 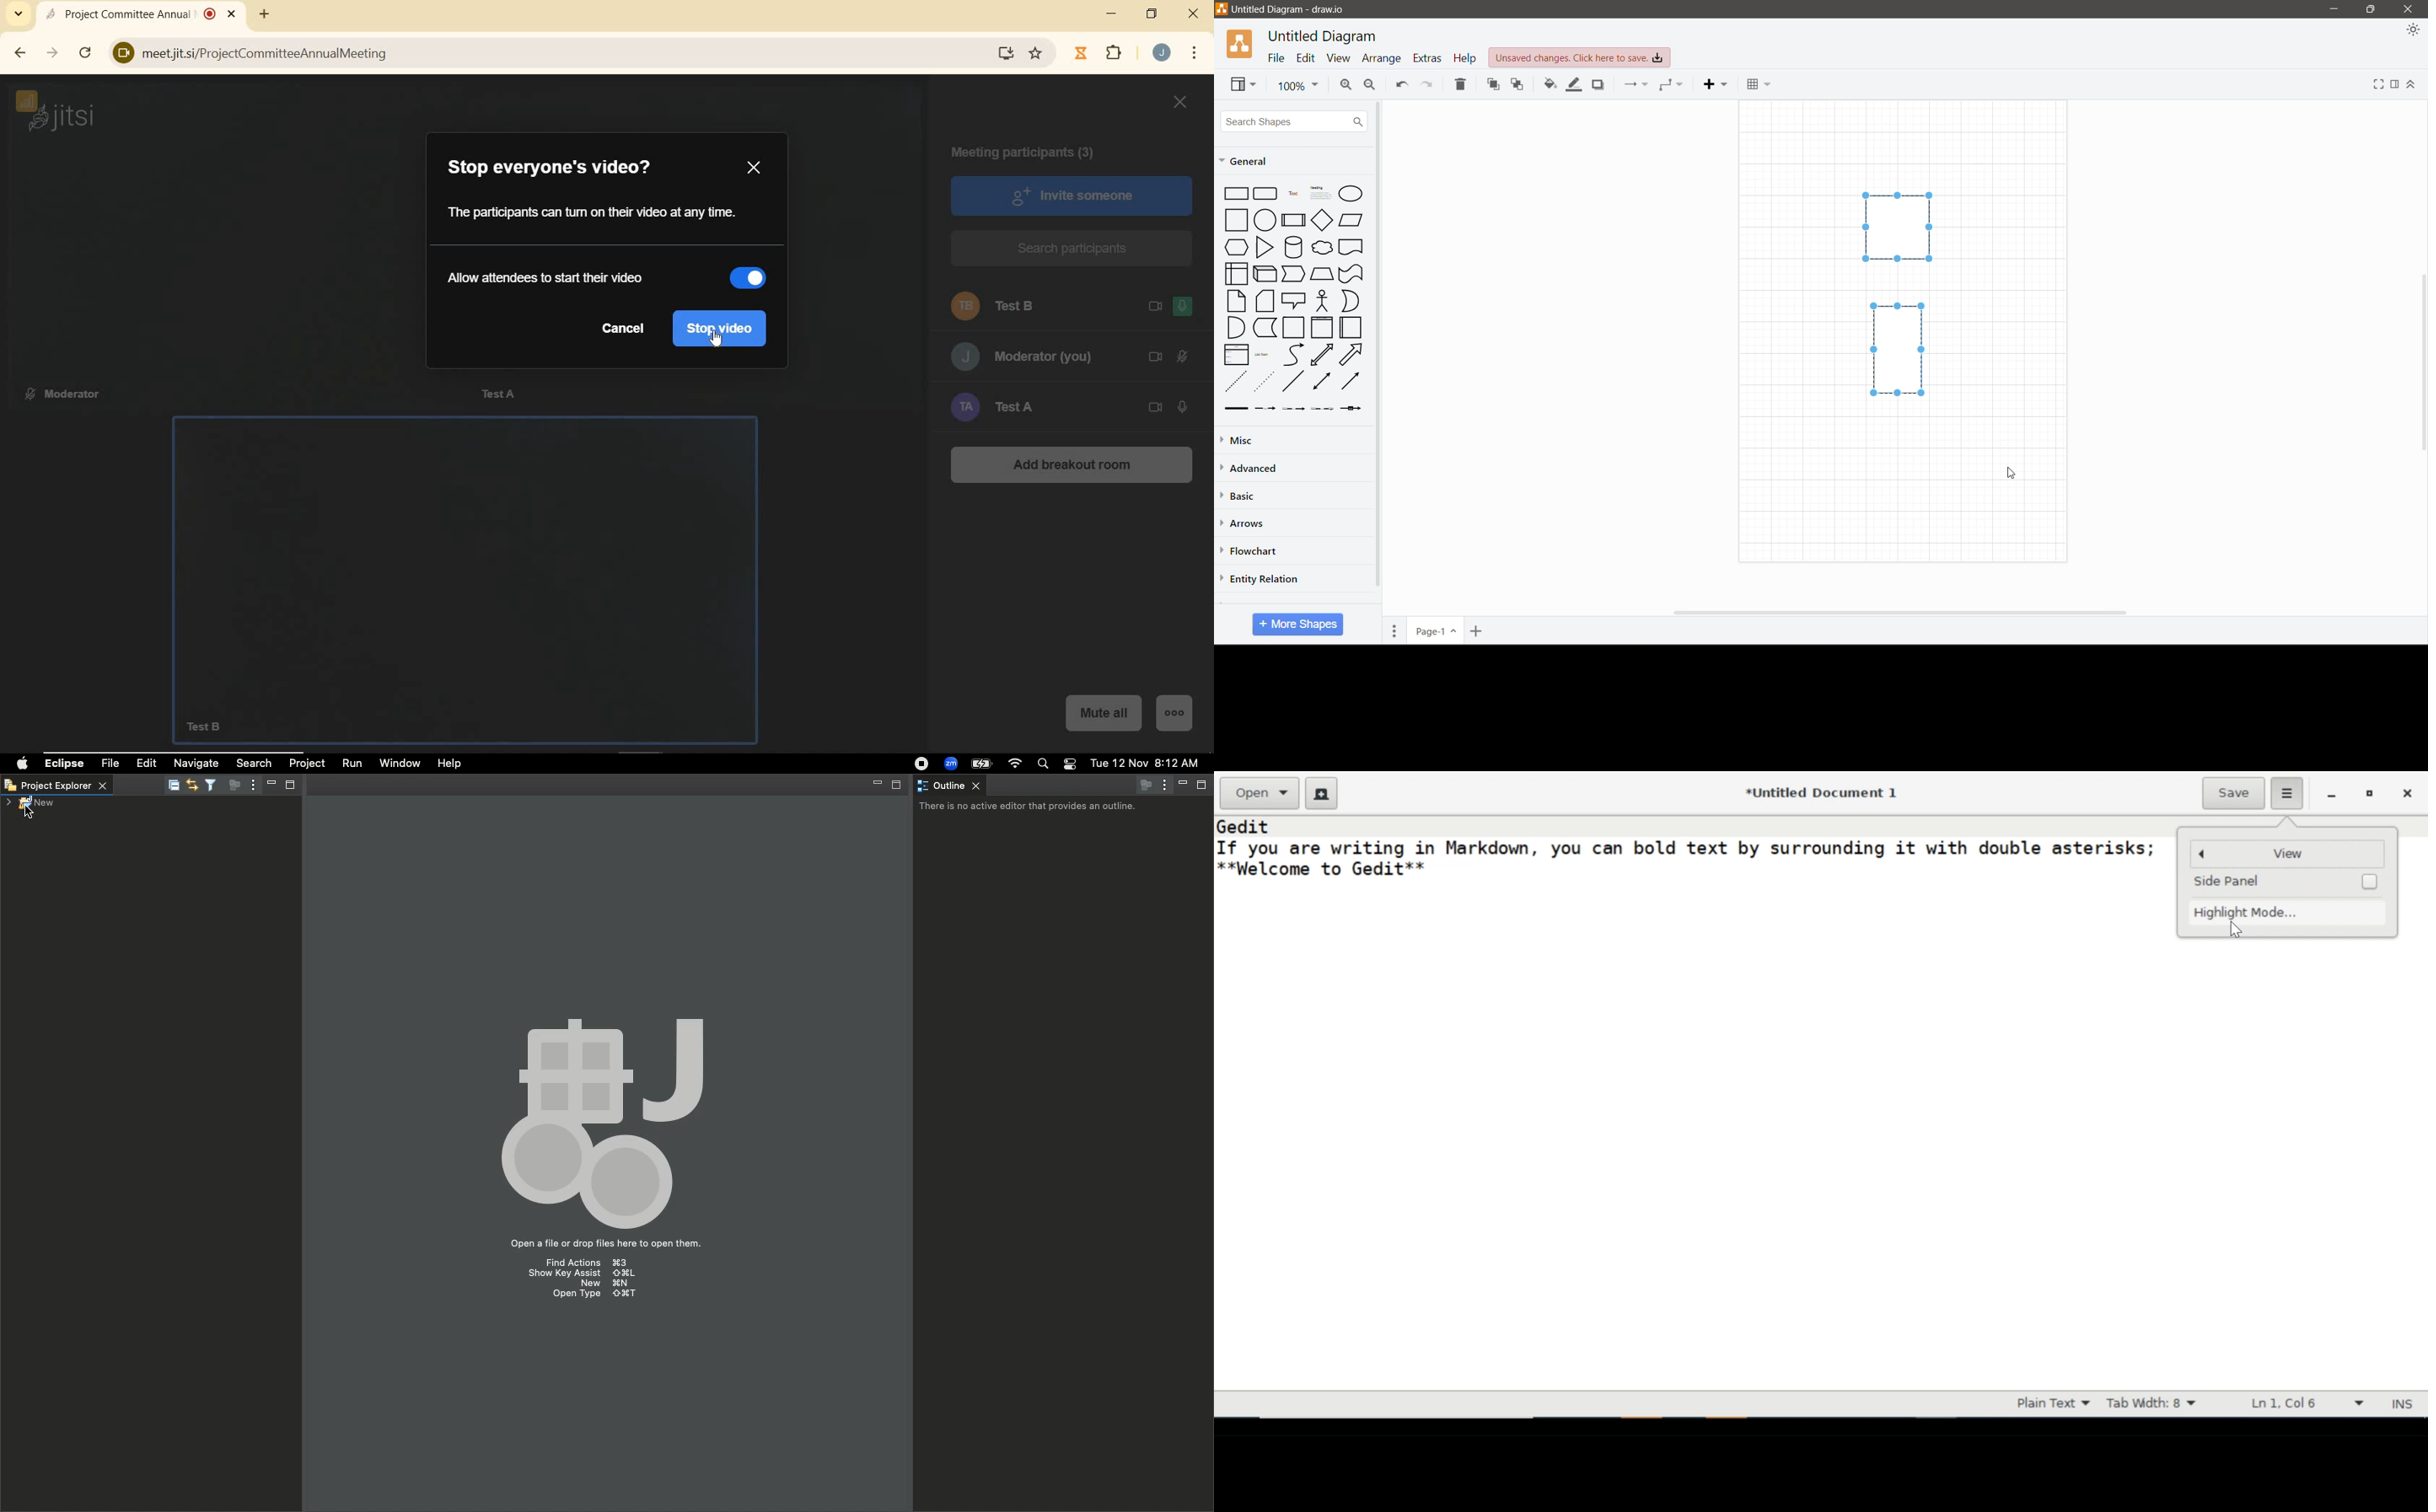 I want to click on Edit, so click(x=1306, y=59).